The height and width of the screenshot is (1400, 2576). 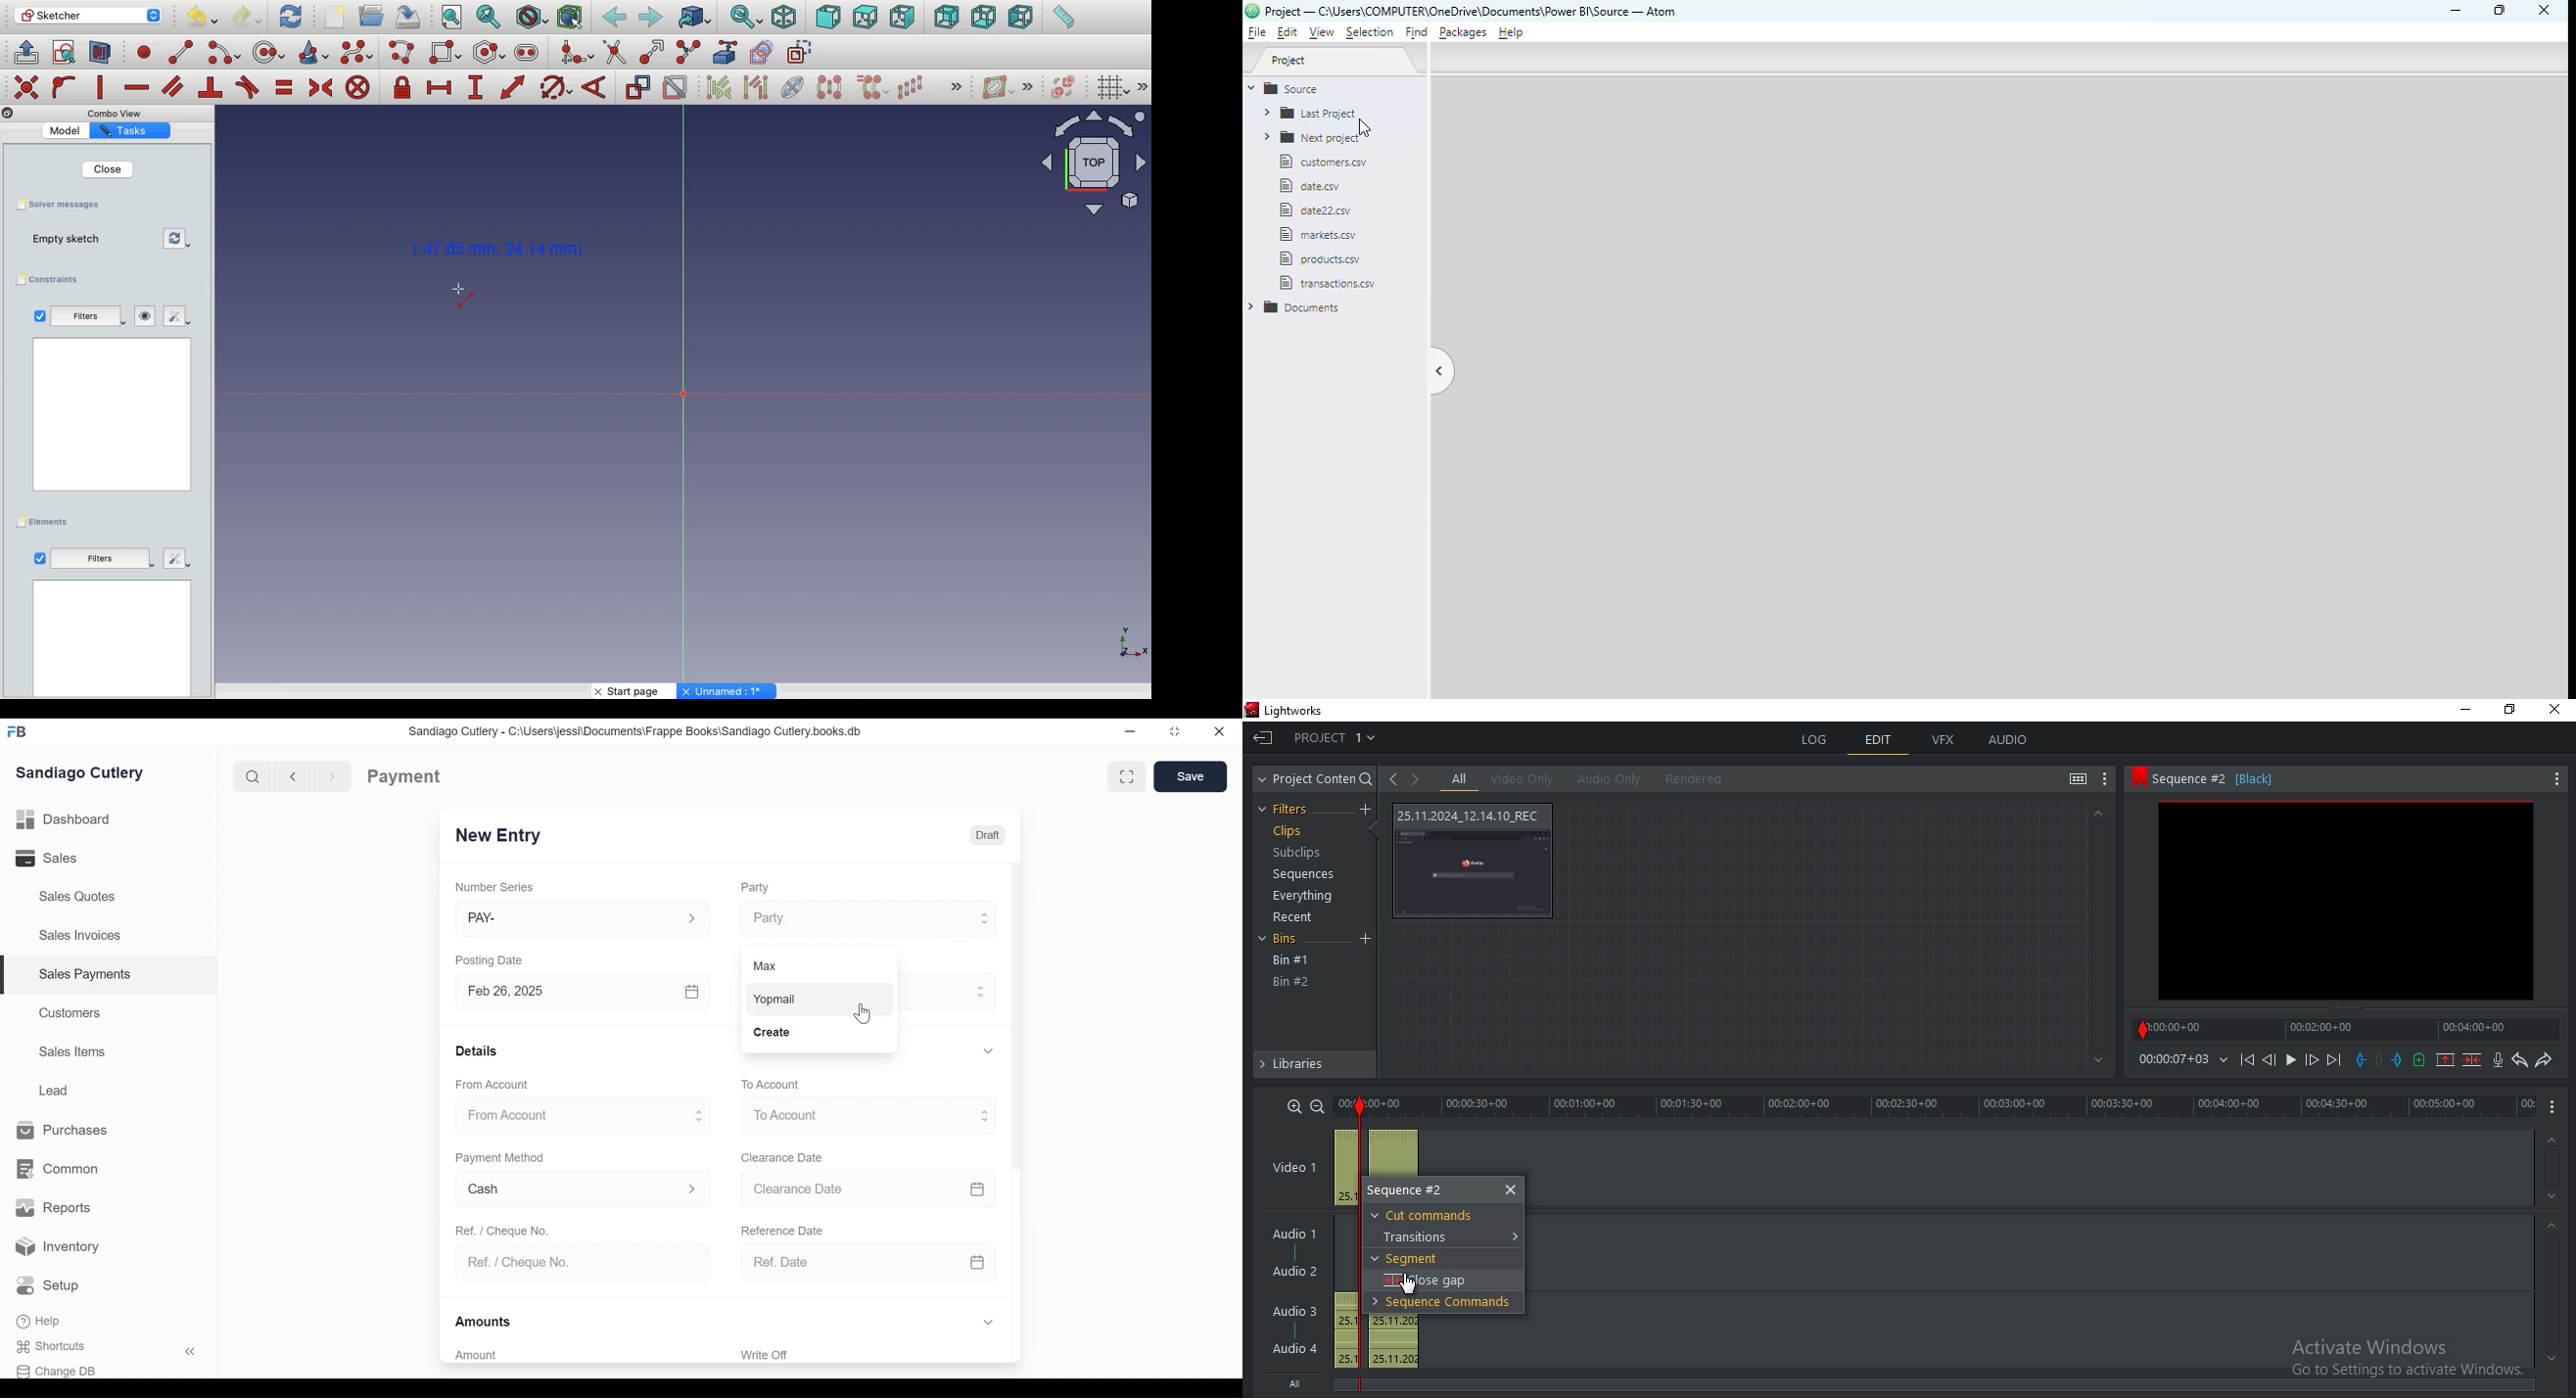 I want to click on carbon copy, so click(x=765, y=53).